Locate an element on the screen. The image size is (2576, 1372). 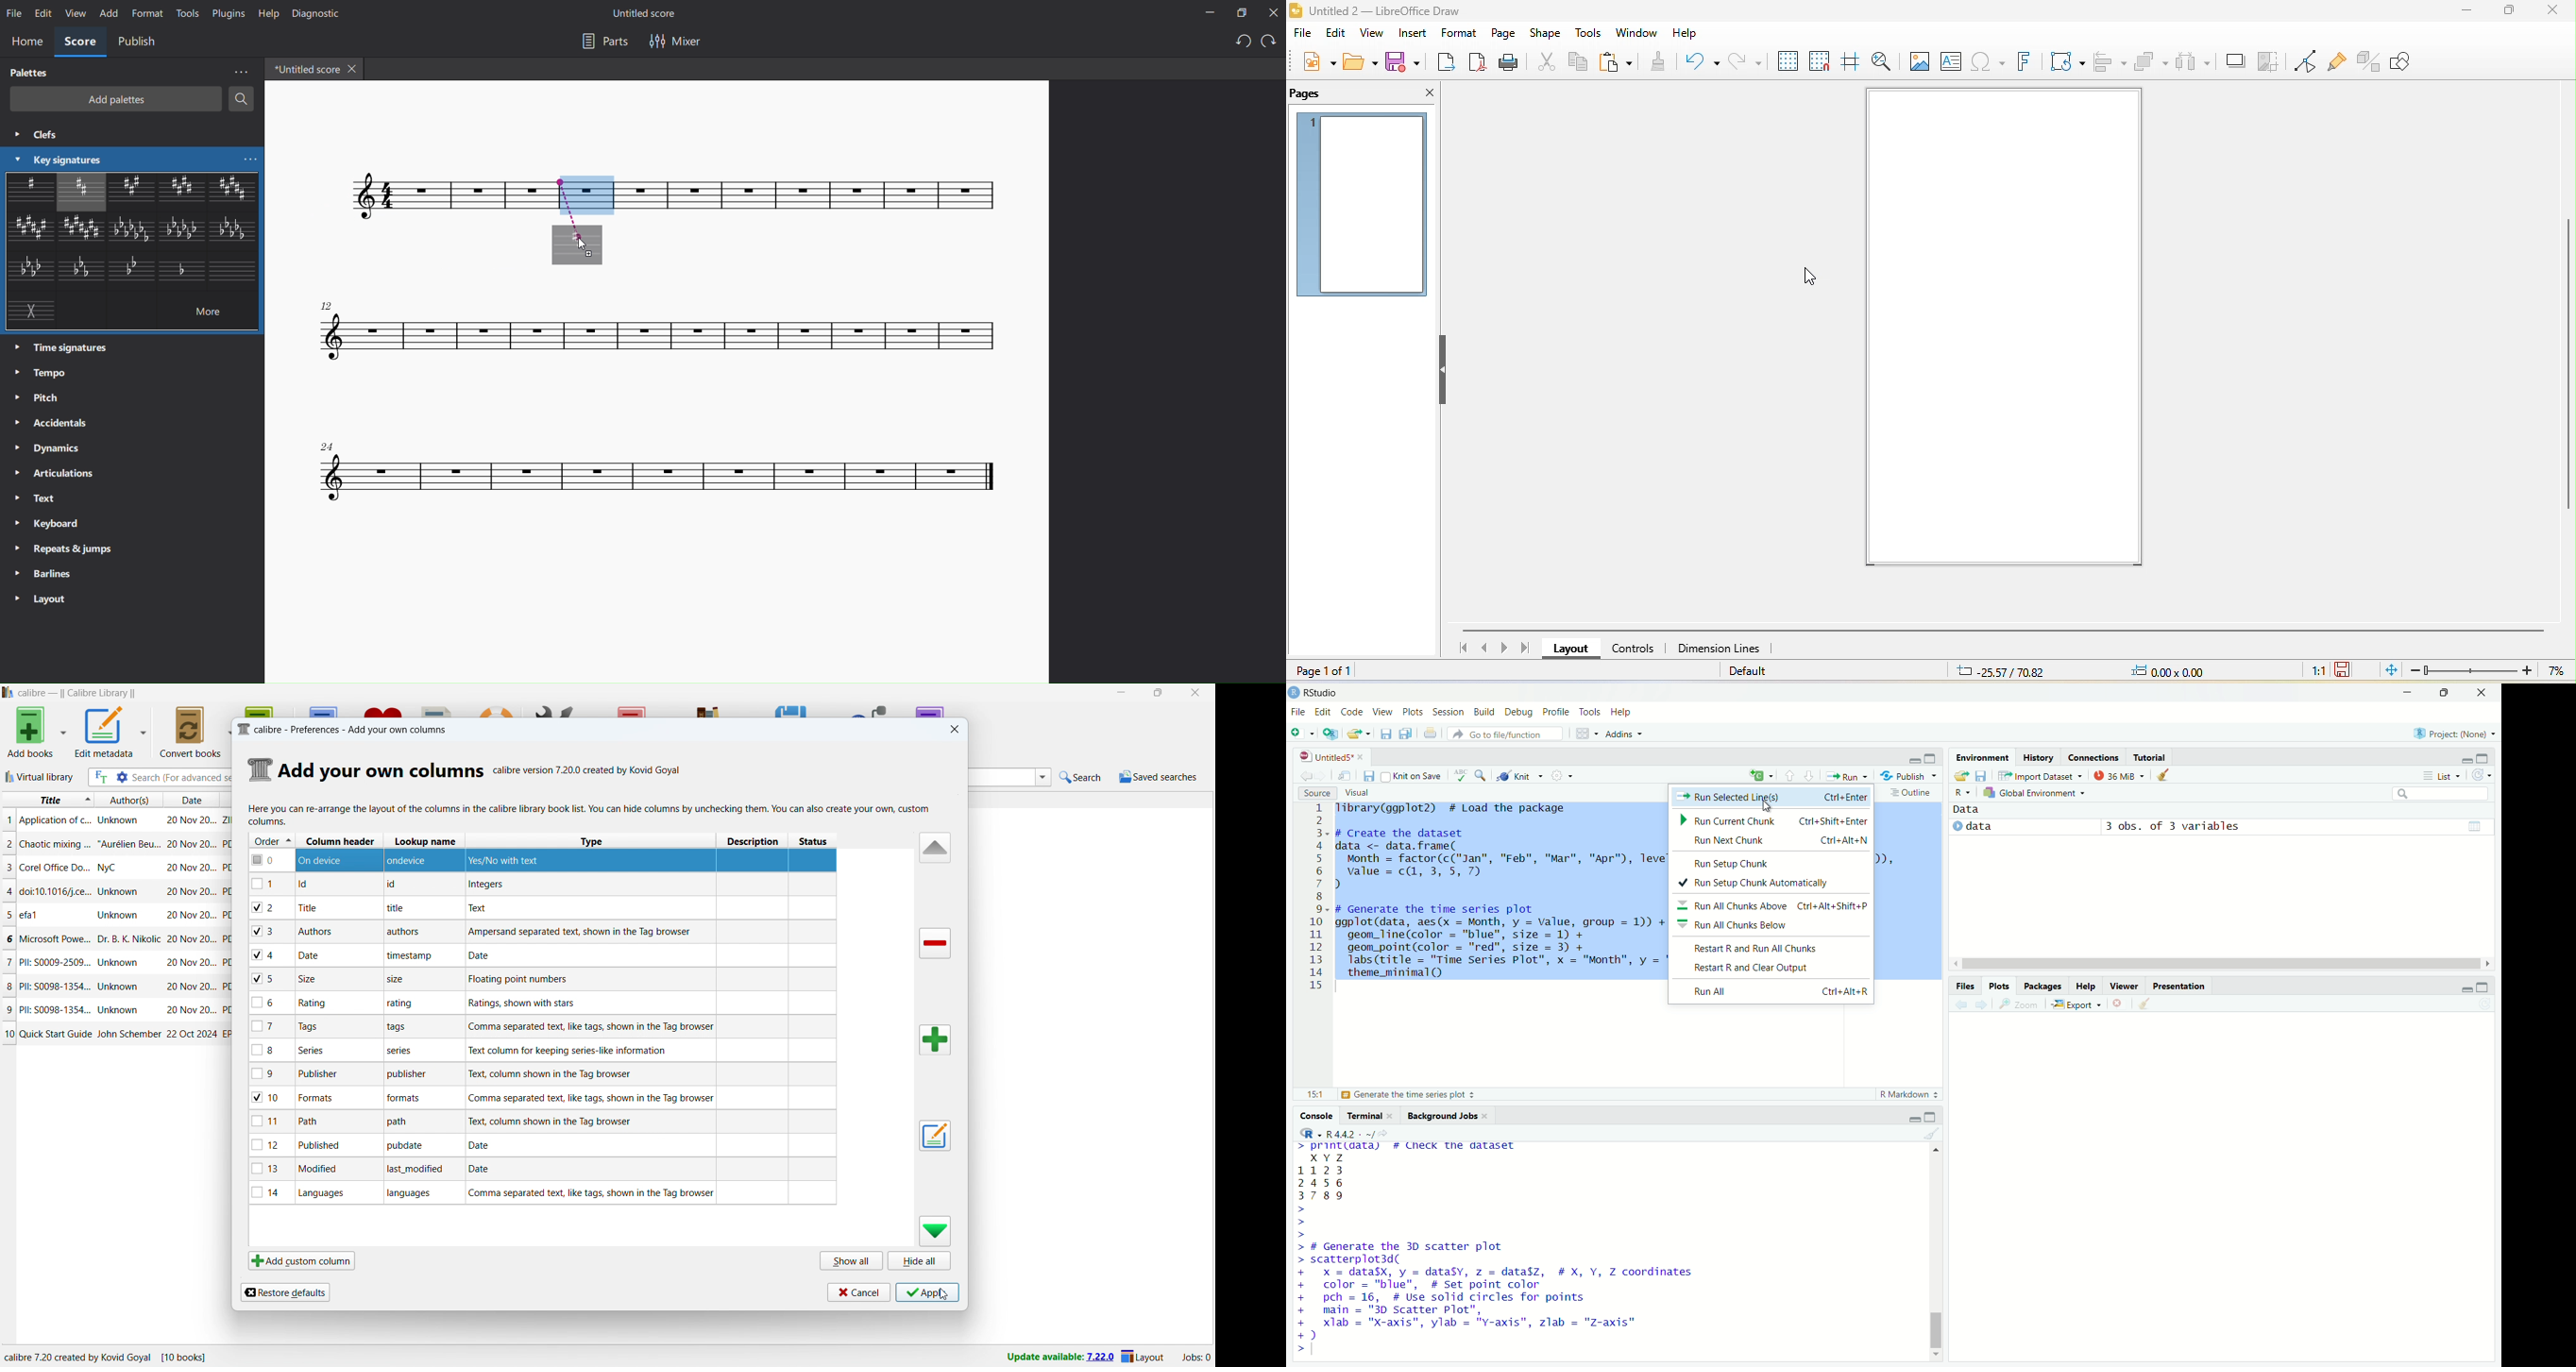
14 is located at coordinates (268, 1192).